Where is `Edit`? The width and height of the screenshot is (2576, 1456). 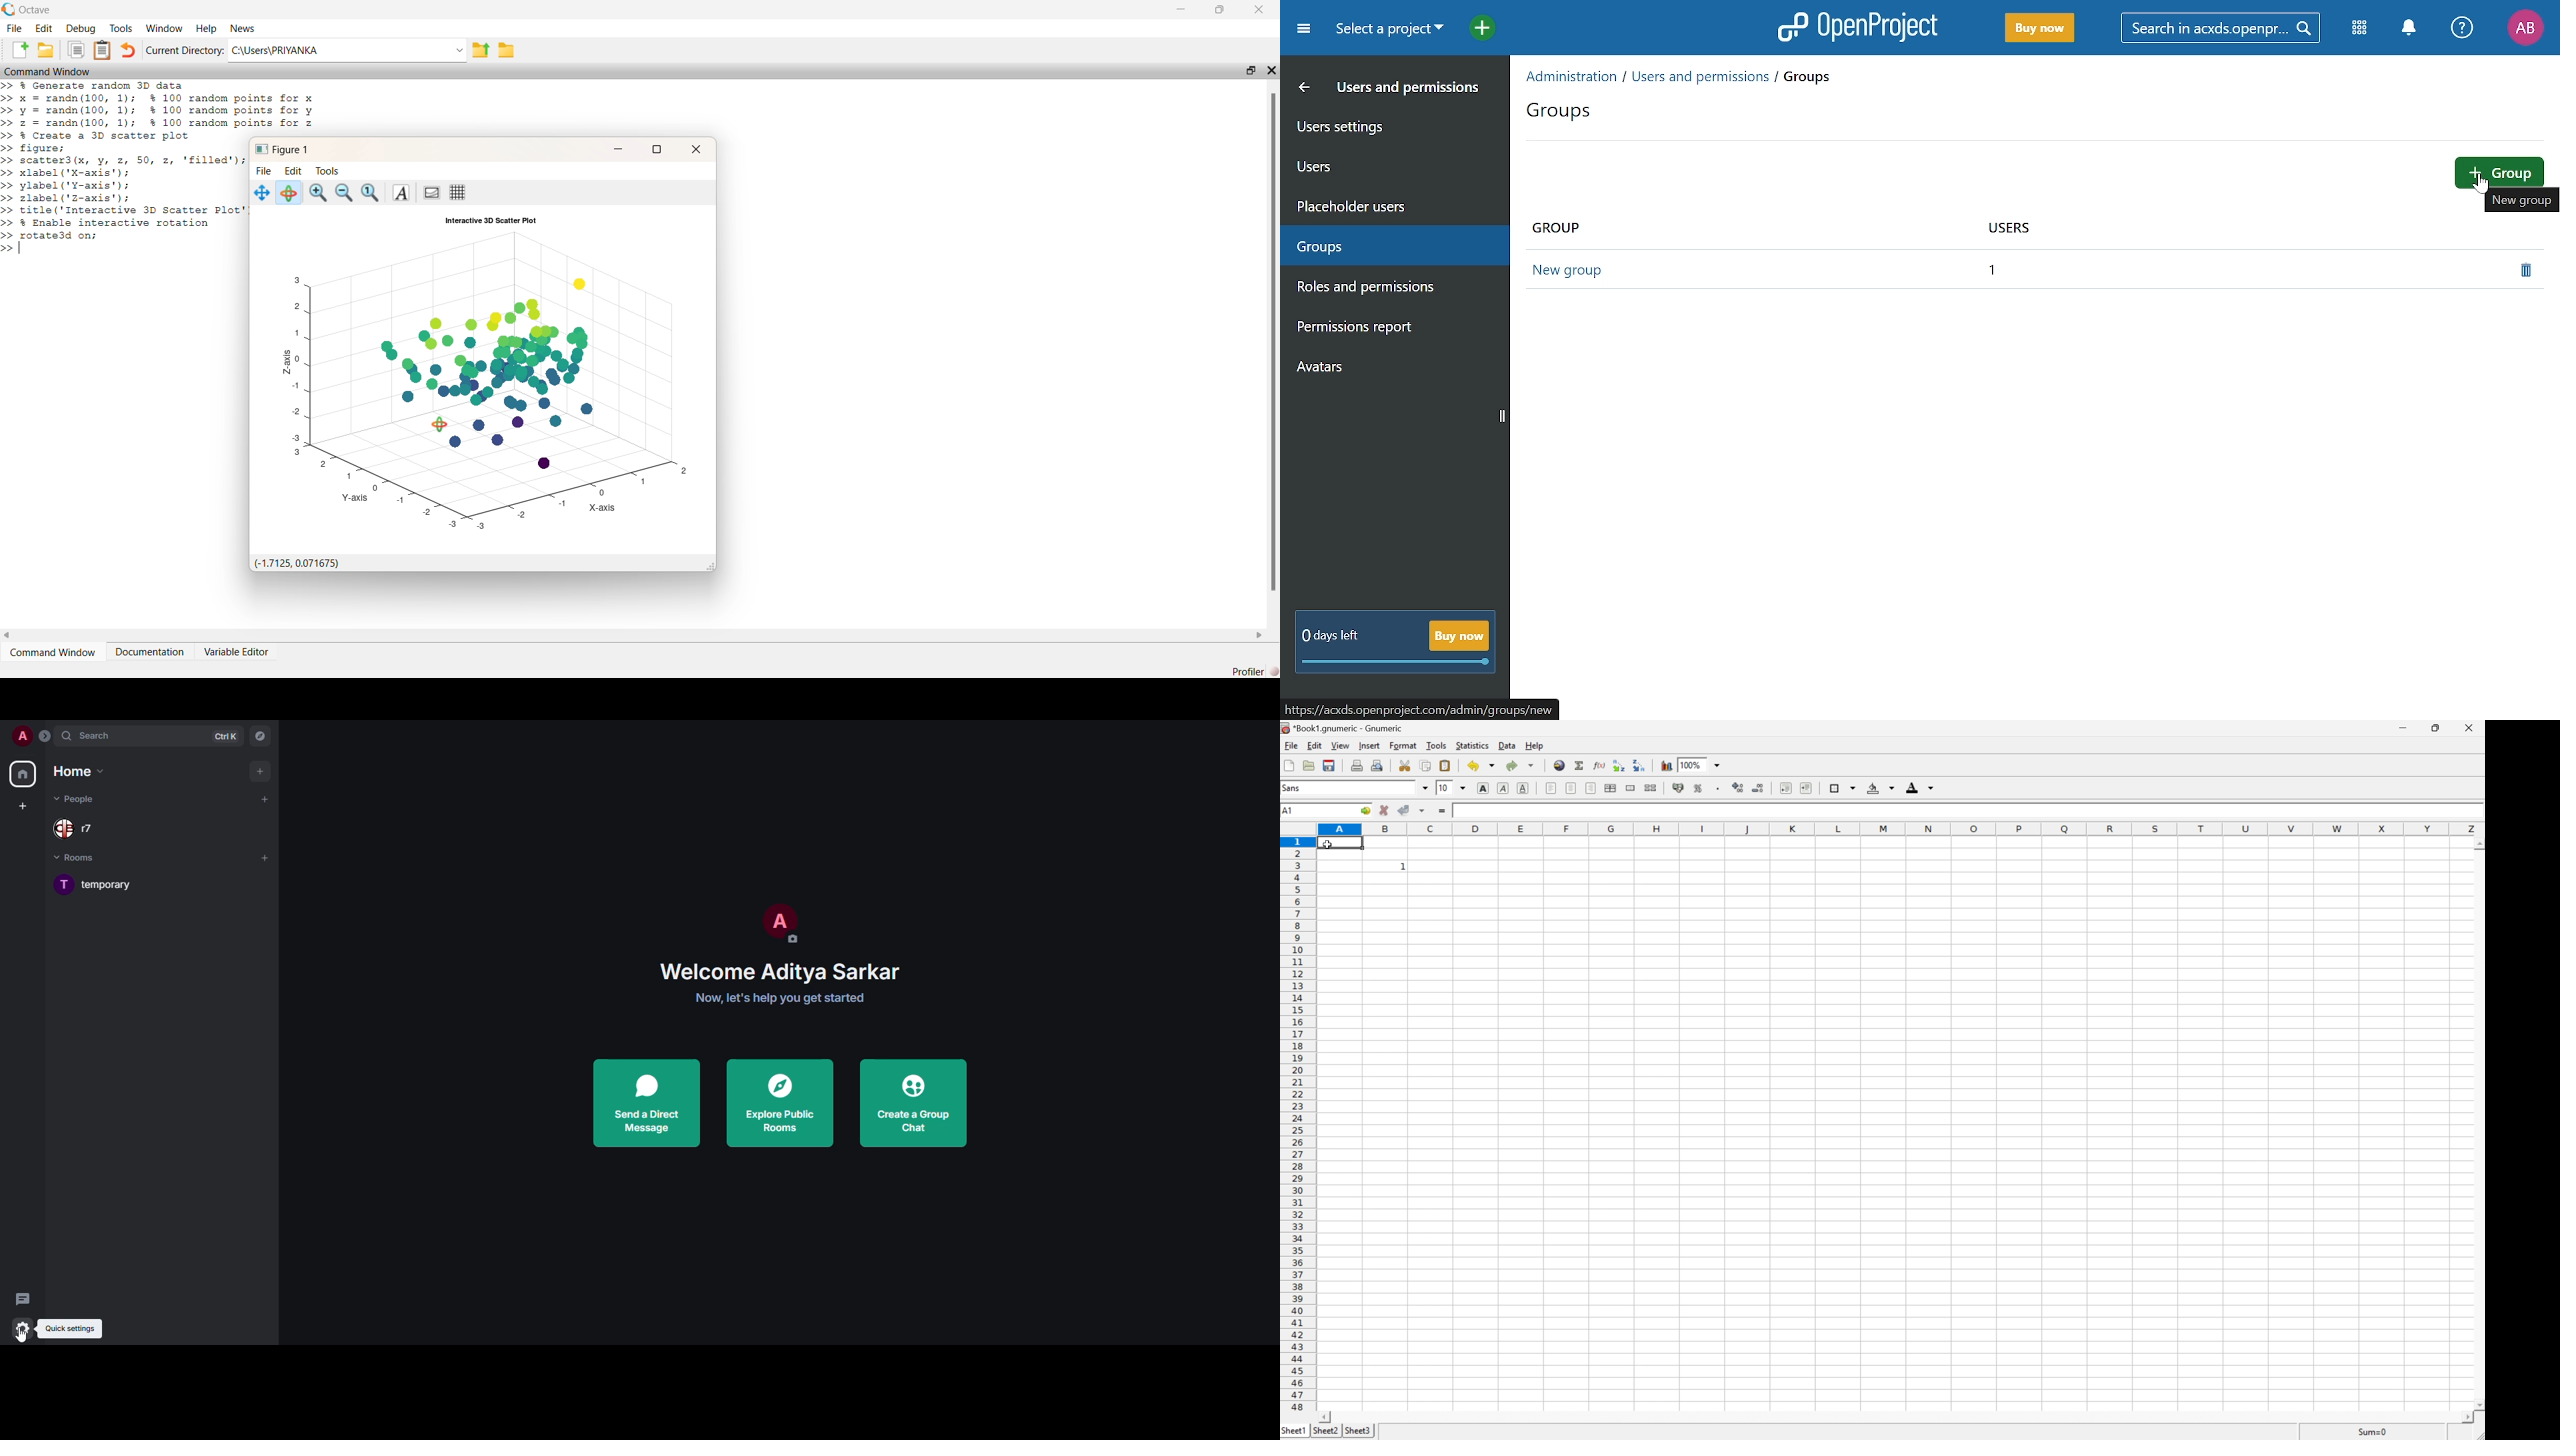 Edit is located at coordinates (293, 171).